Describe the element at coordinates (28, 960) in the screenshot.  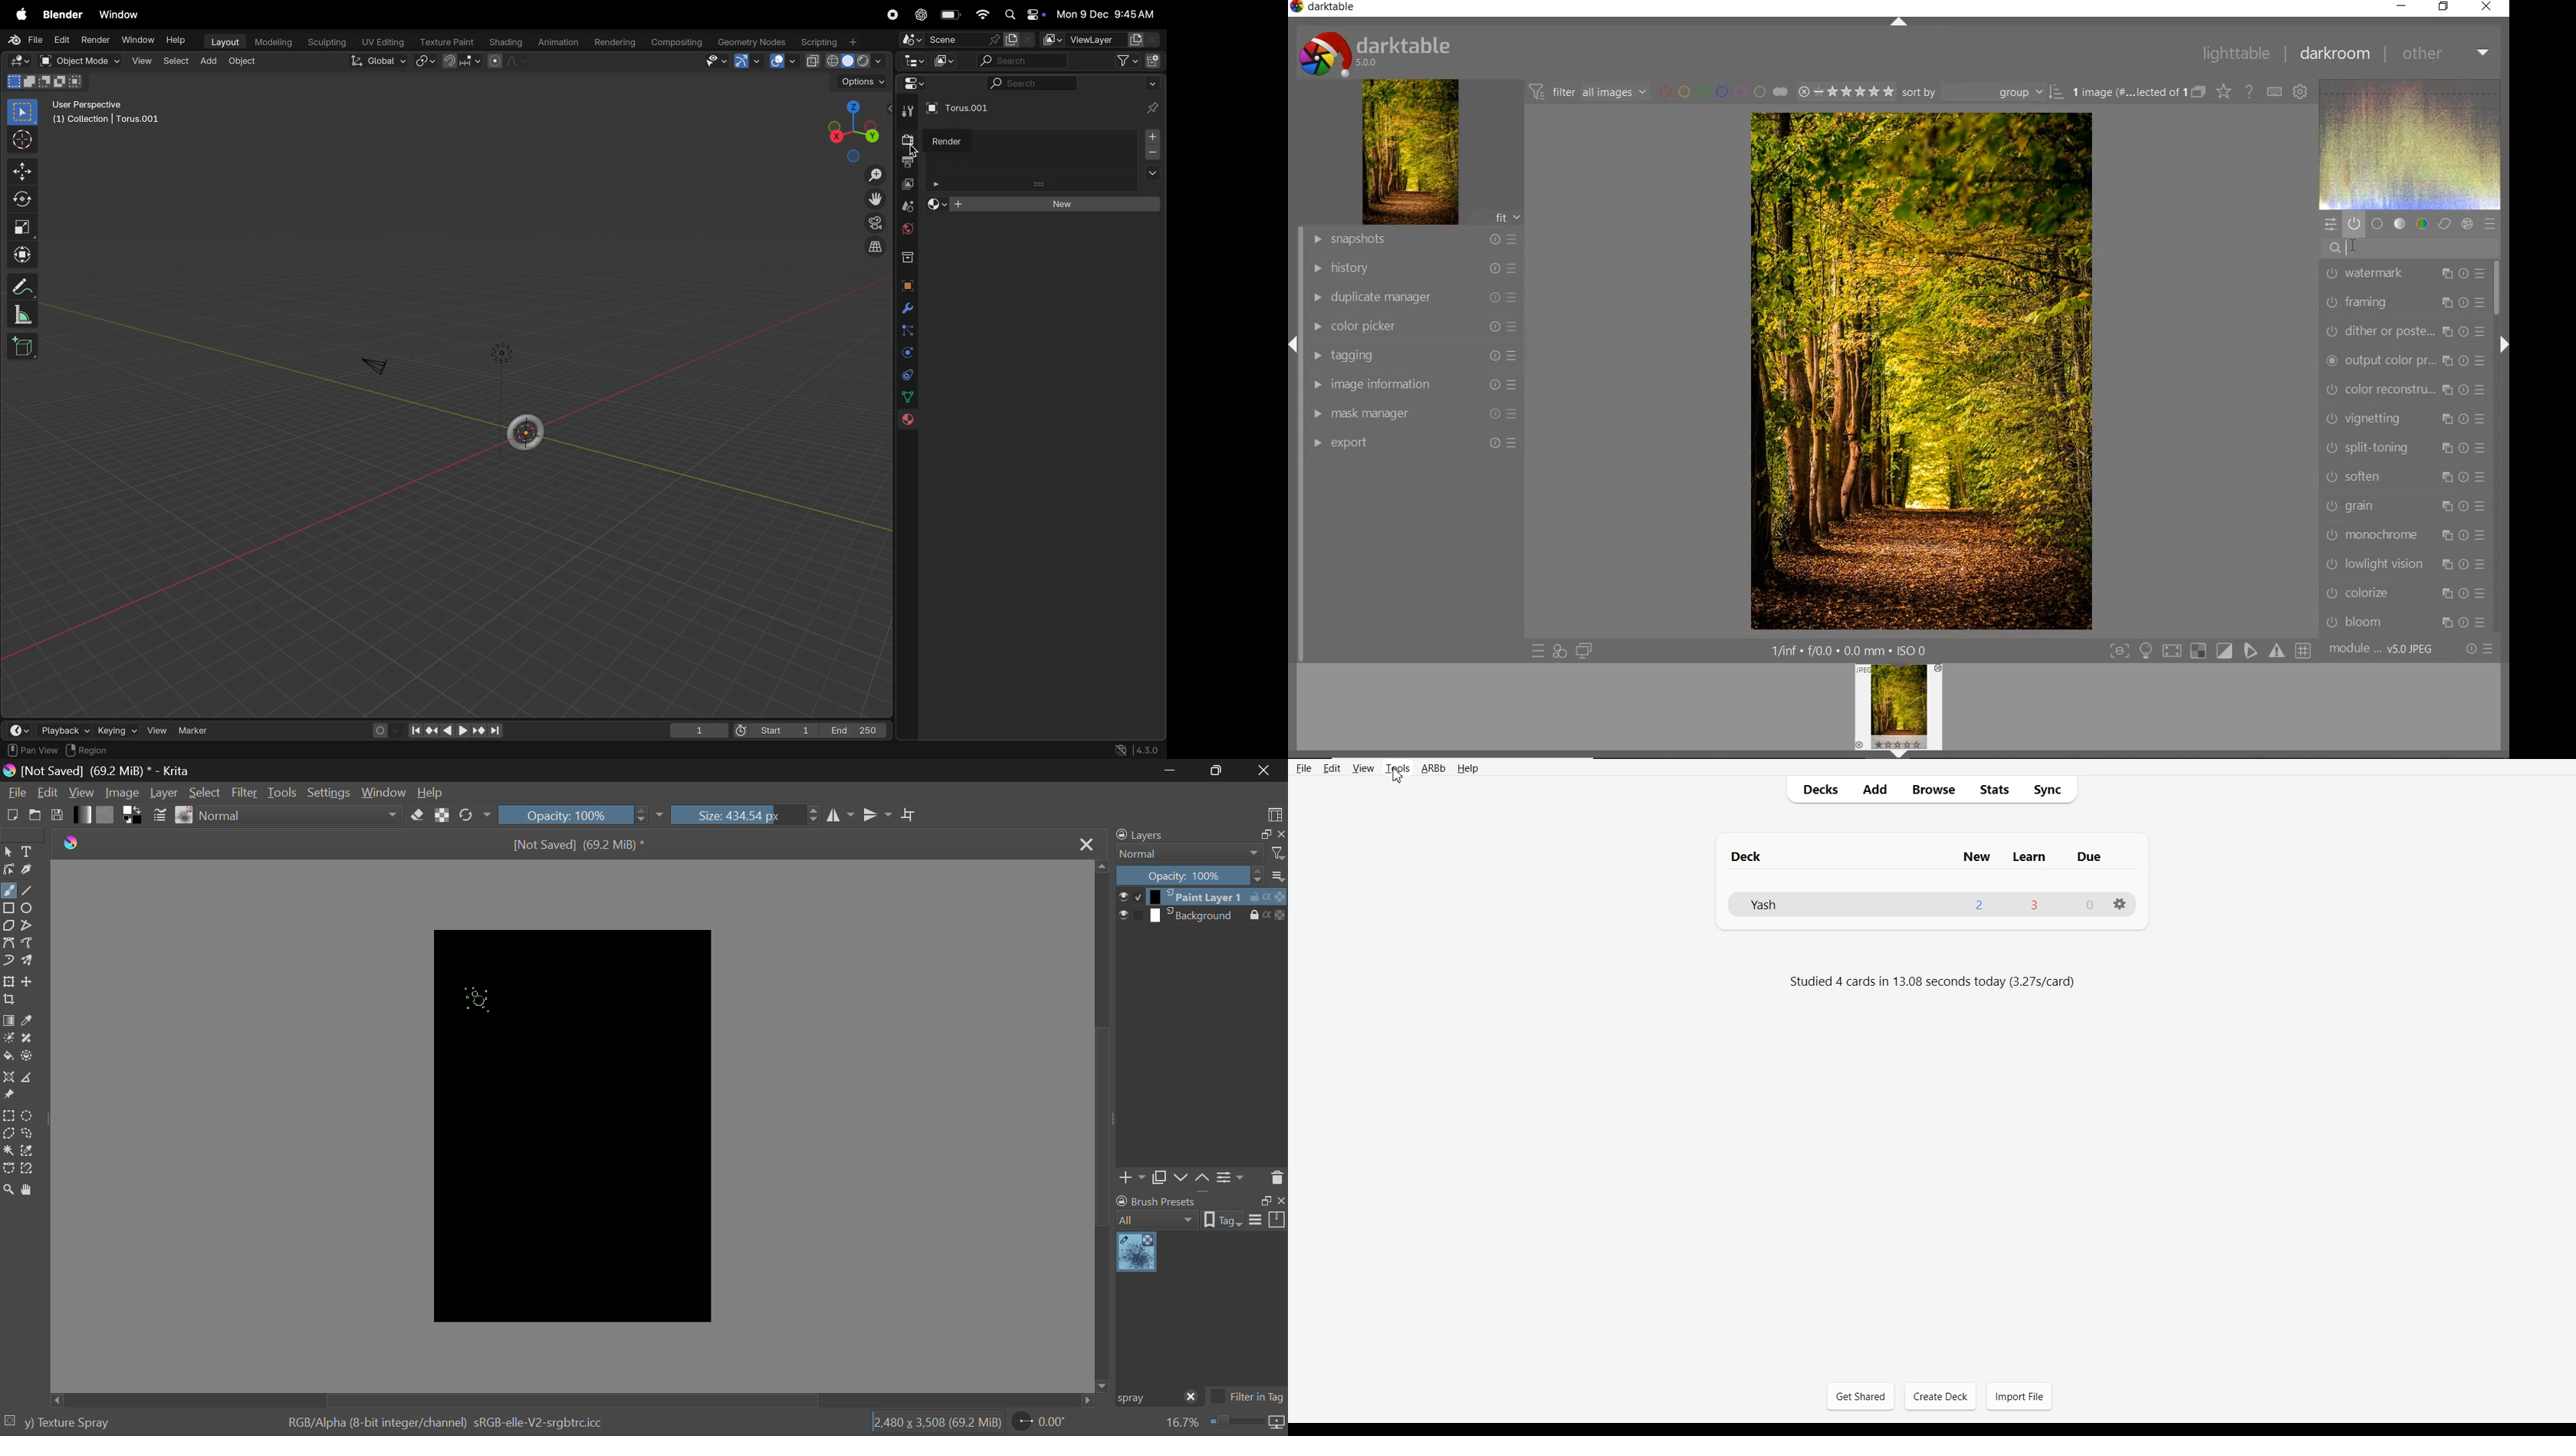
I see `Multibrush` at that location.